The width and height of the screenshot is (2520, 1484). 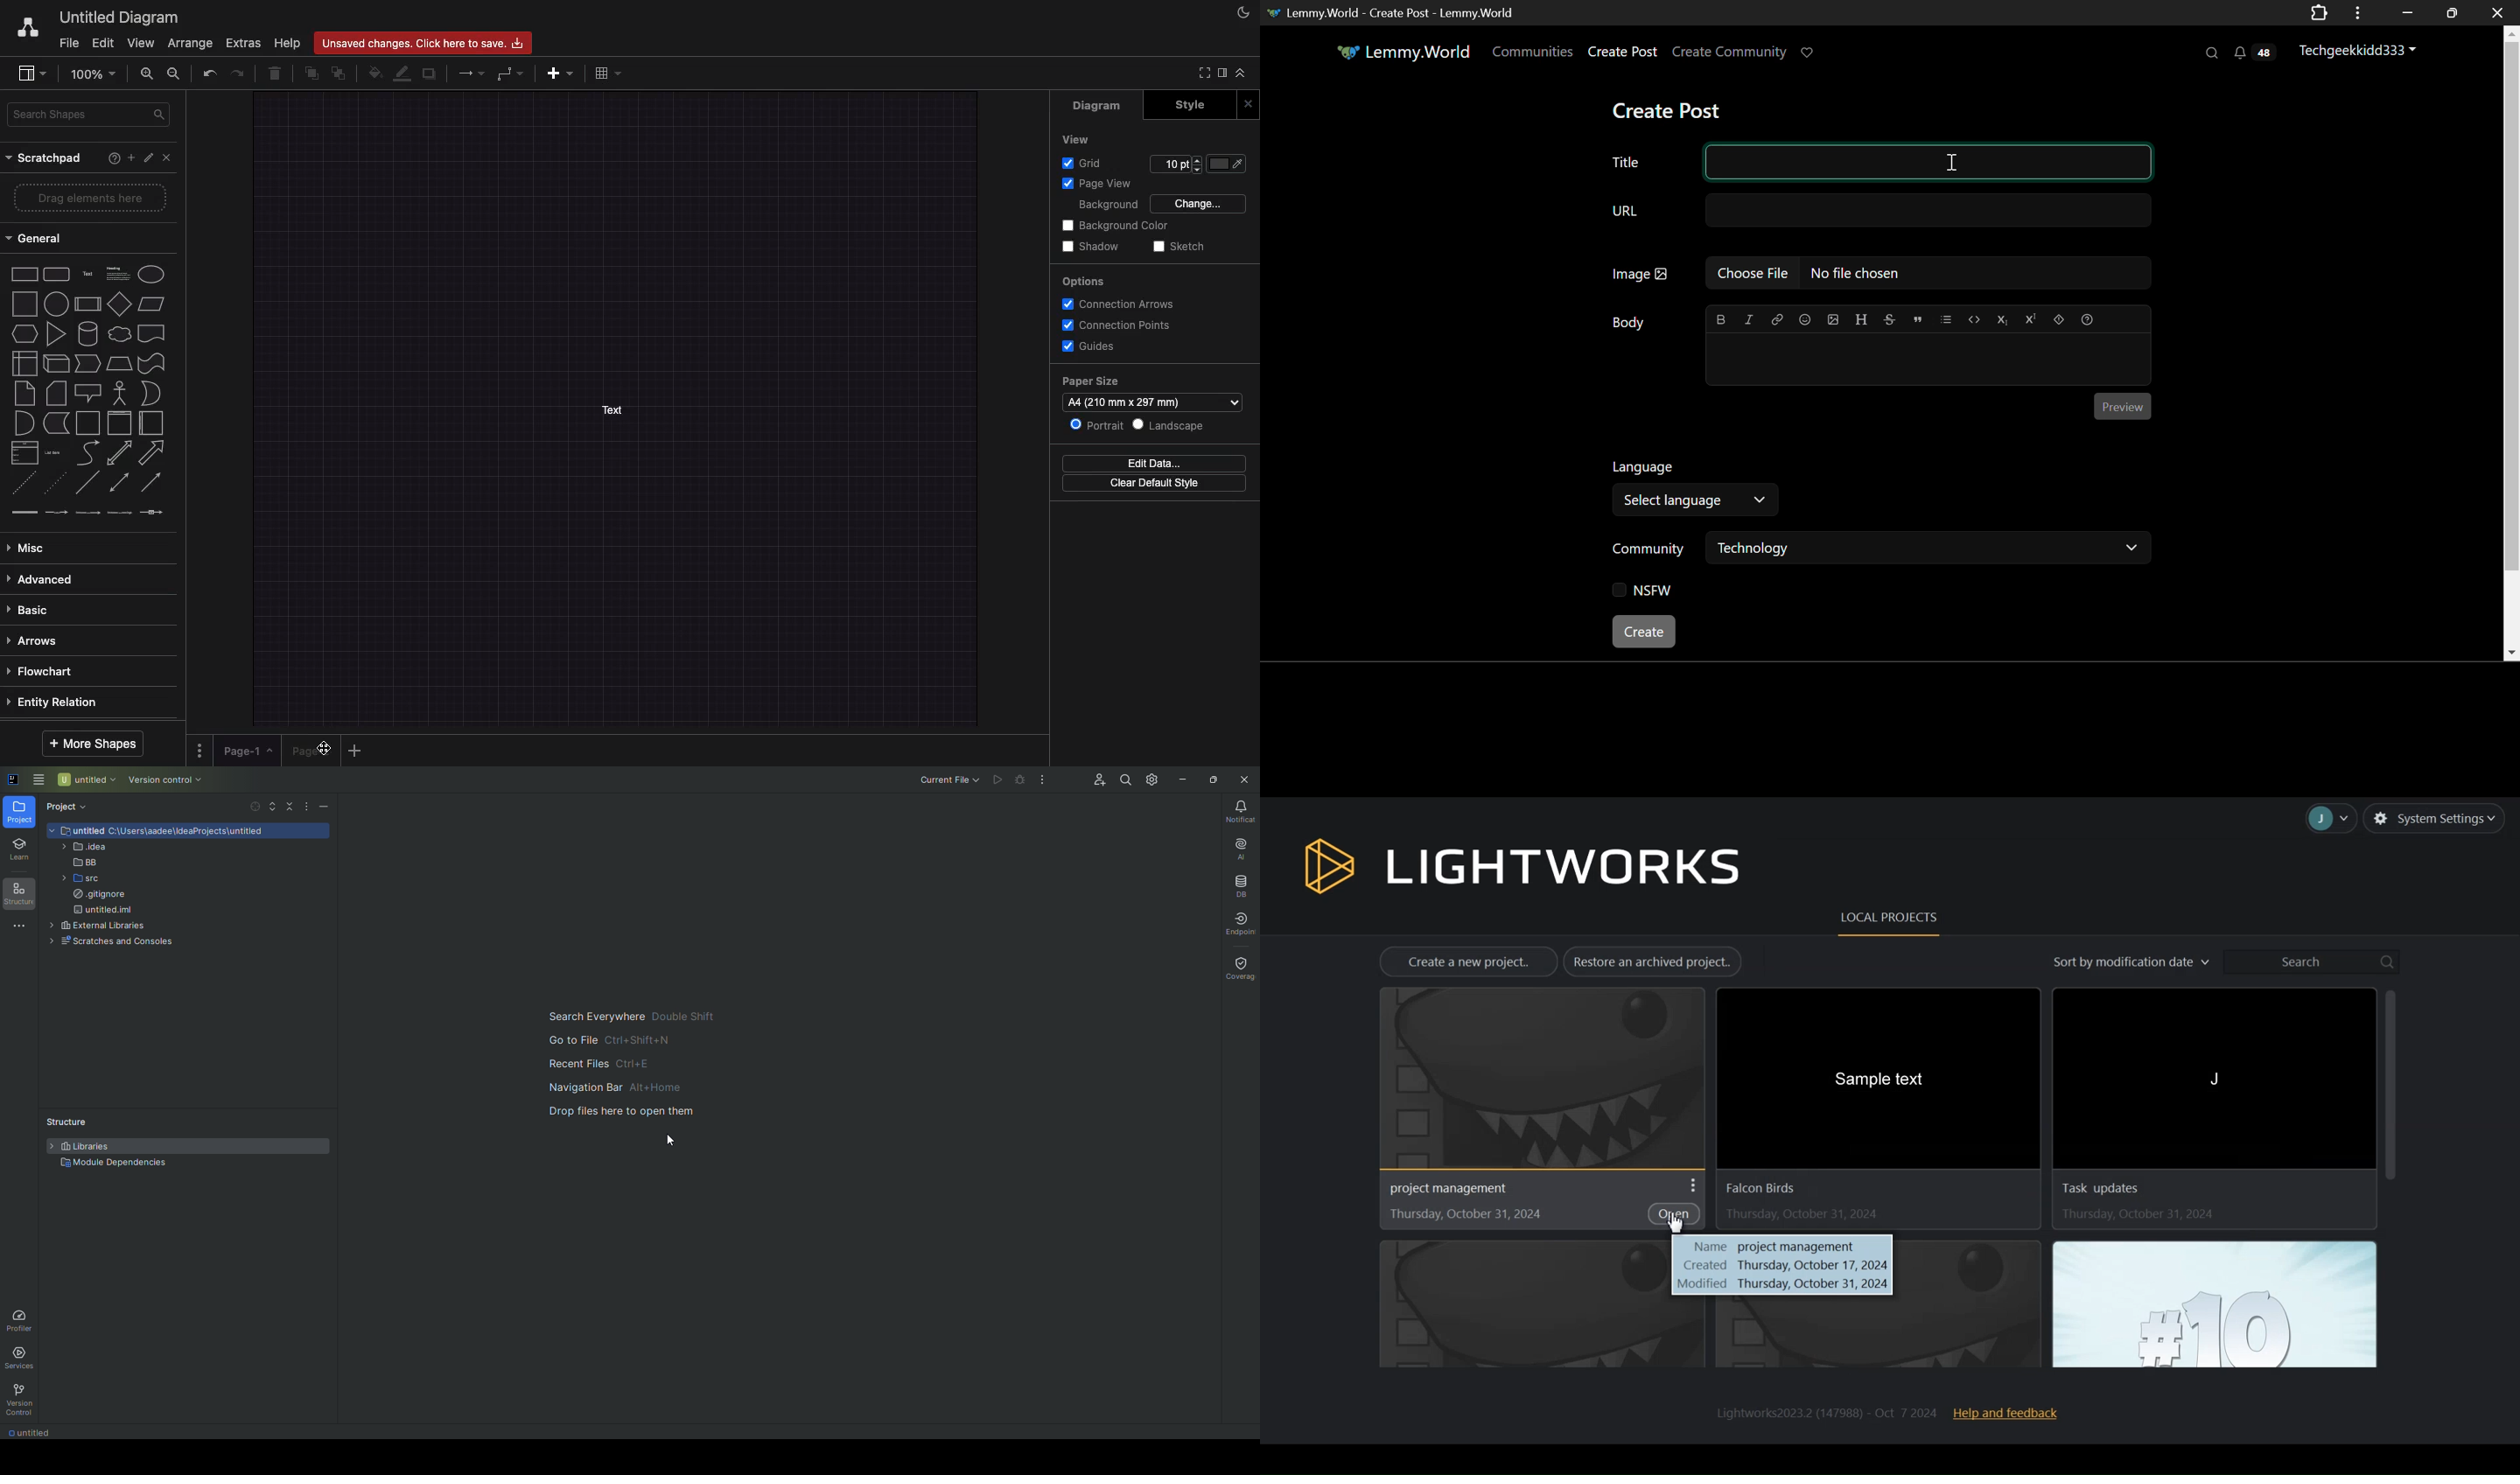 What do you see at coordinates (2391, 1085) in the screenshot?
I see `Vertical Scrollbar` at bounding box center [2391, 1085].